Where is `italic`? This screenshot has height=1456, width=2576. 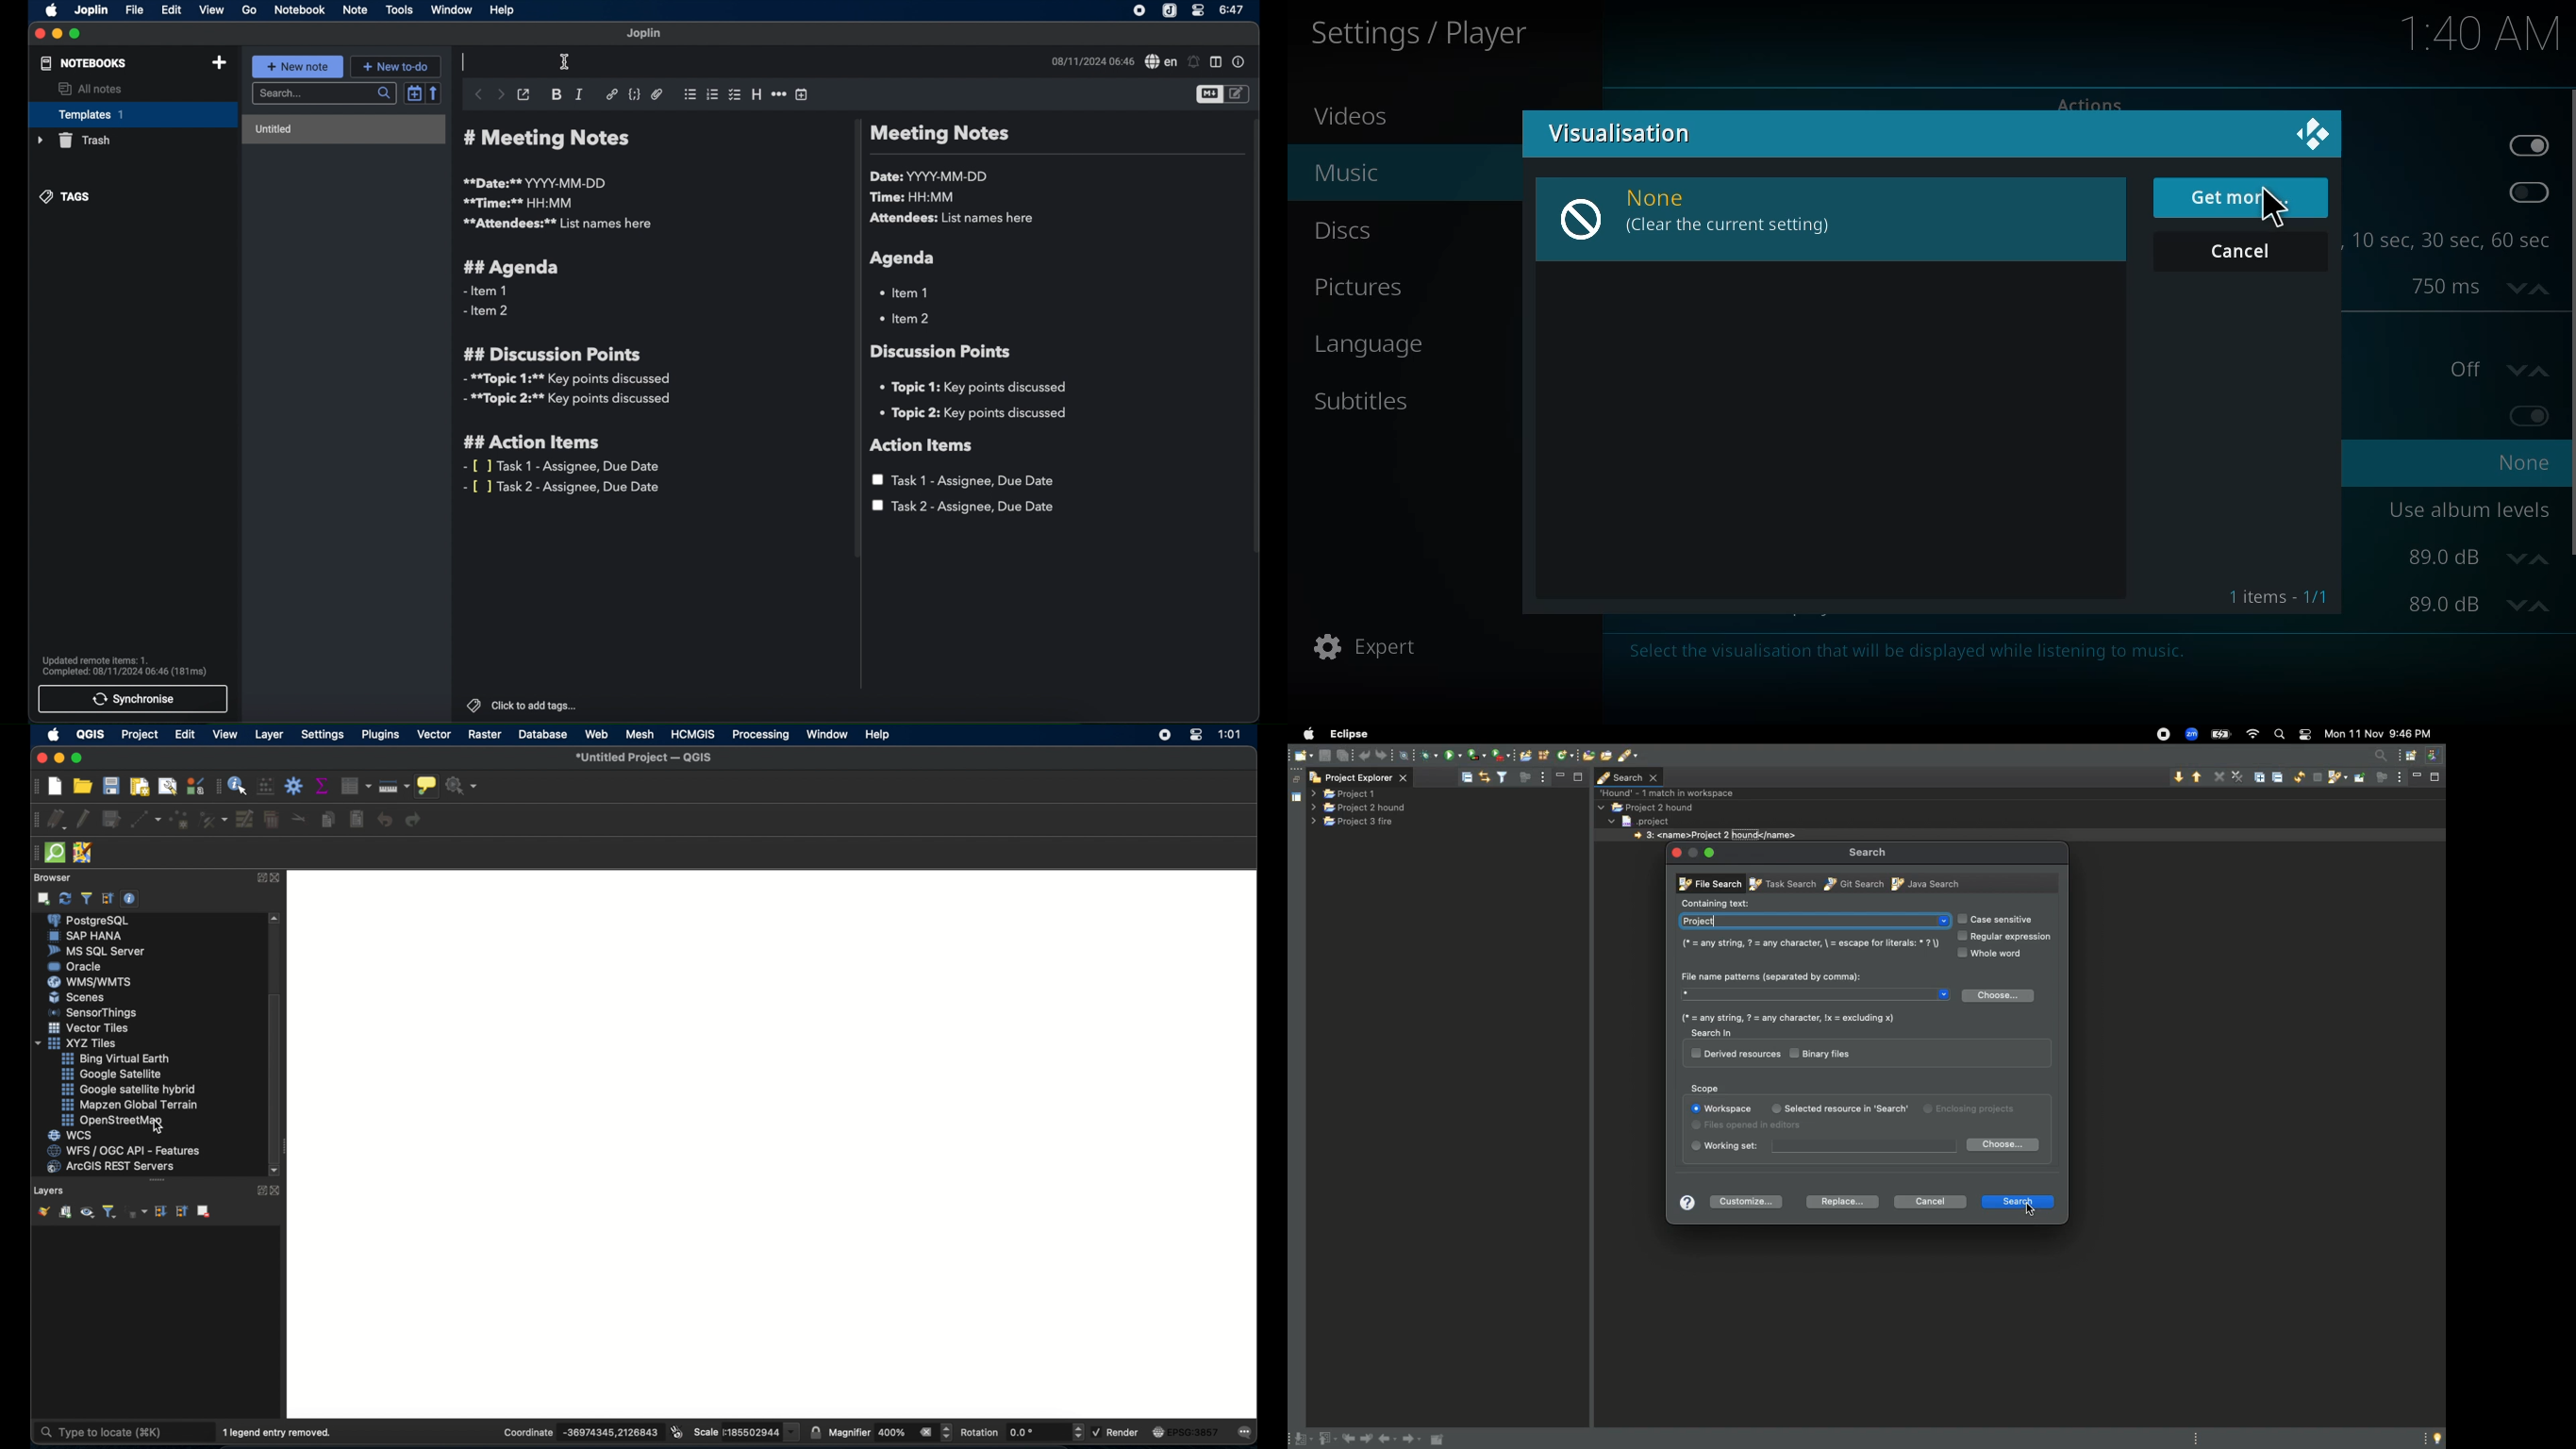 italic is located at coordinates (580, 94).